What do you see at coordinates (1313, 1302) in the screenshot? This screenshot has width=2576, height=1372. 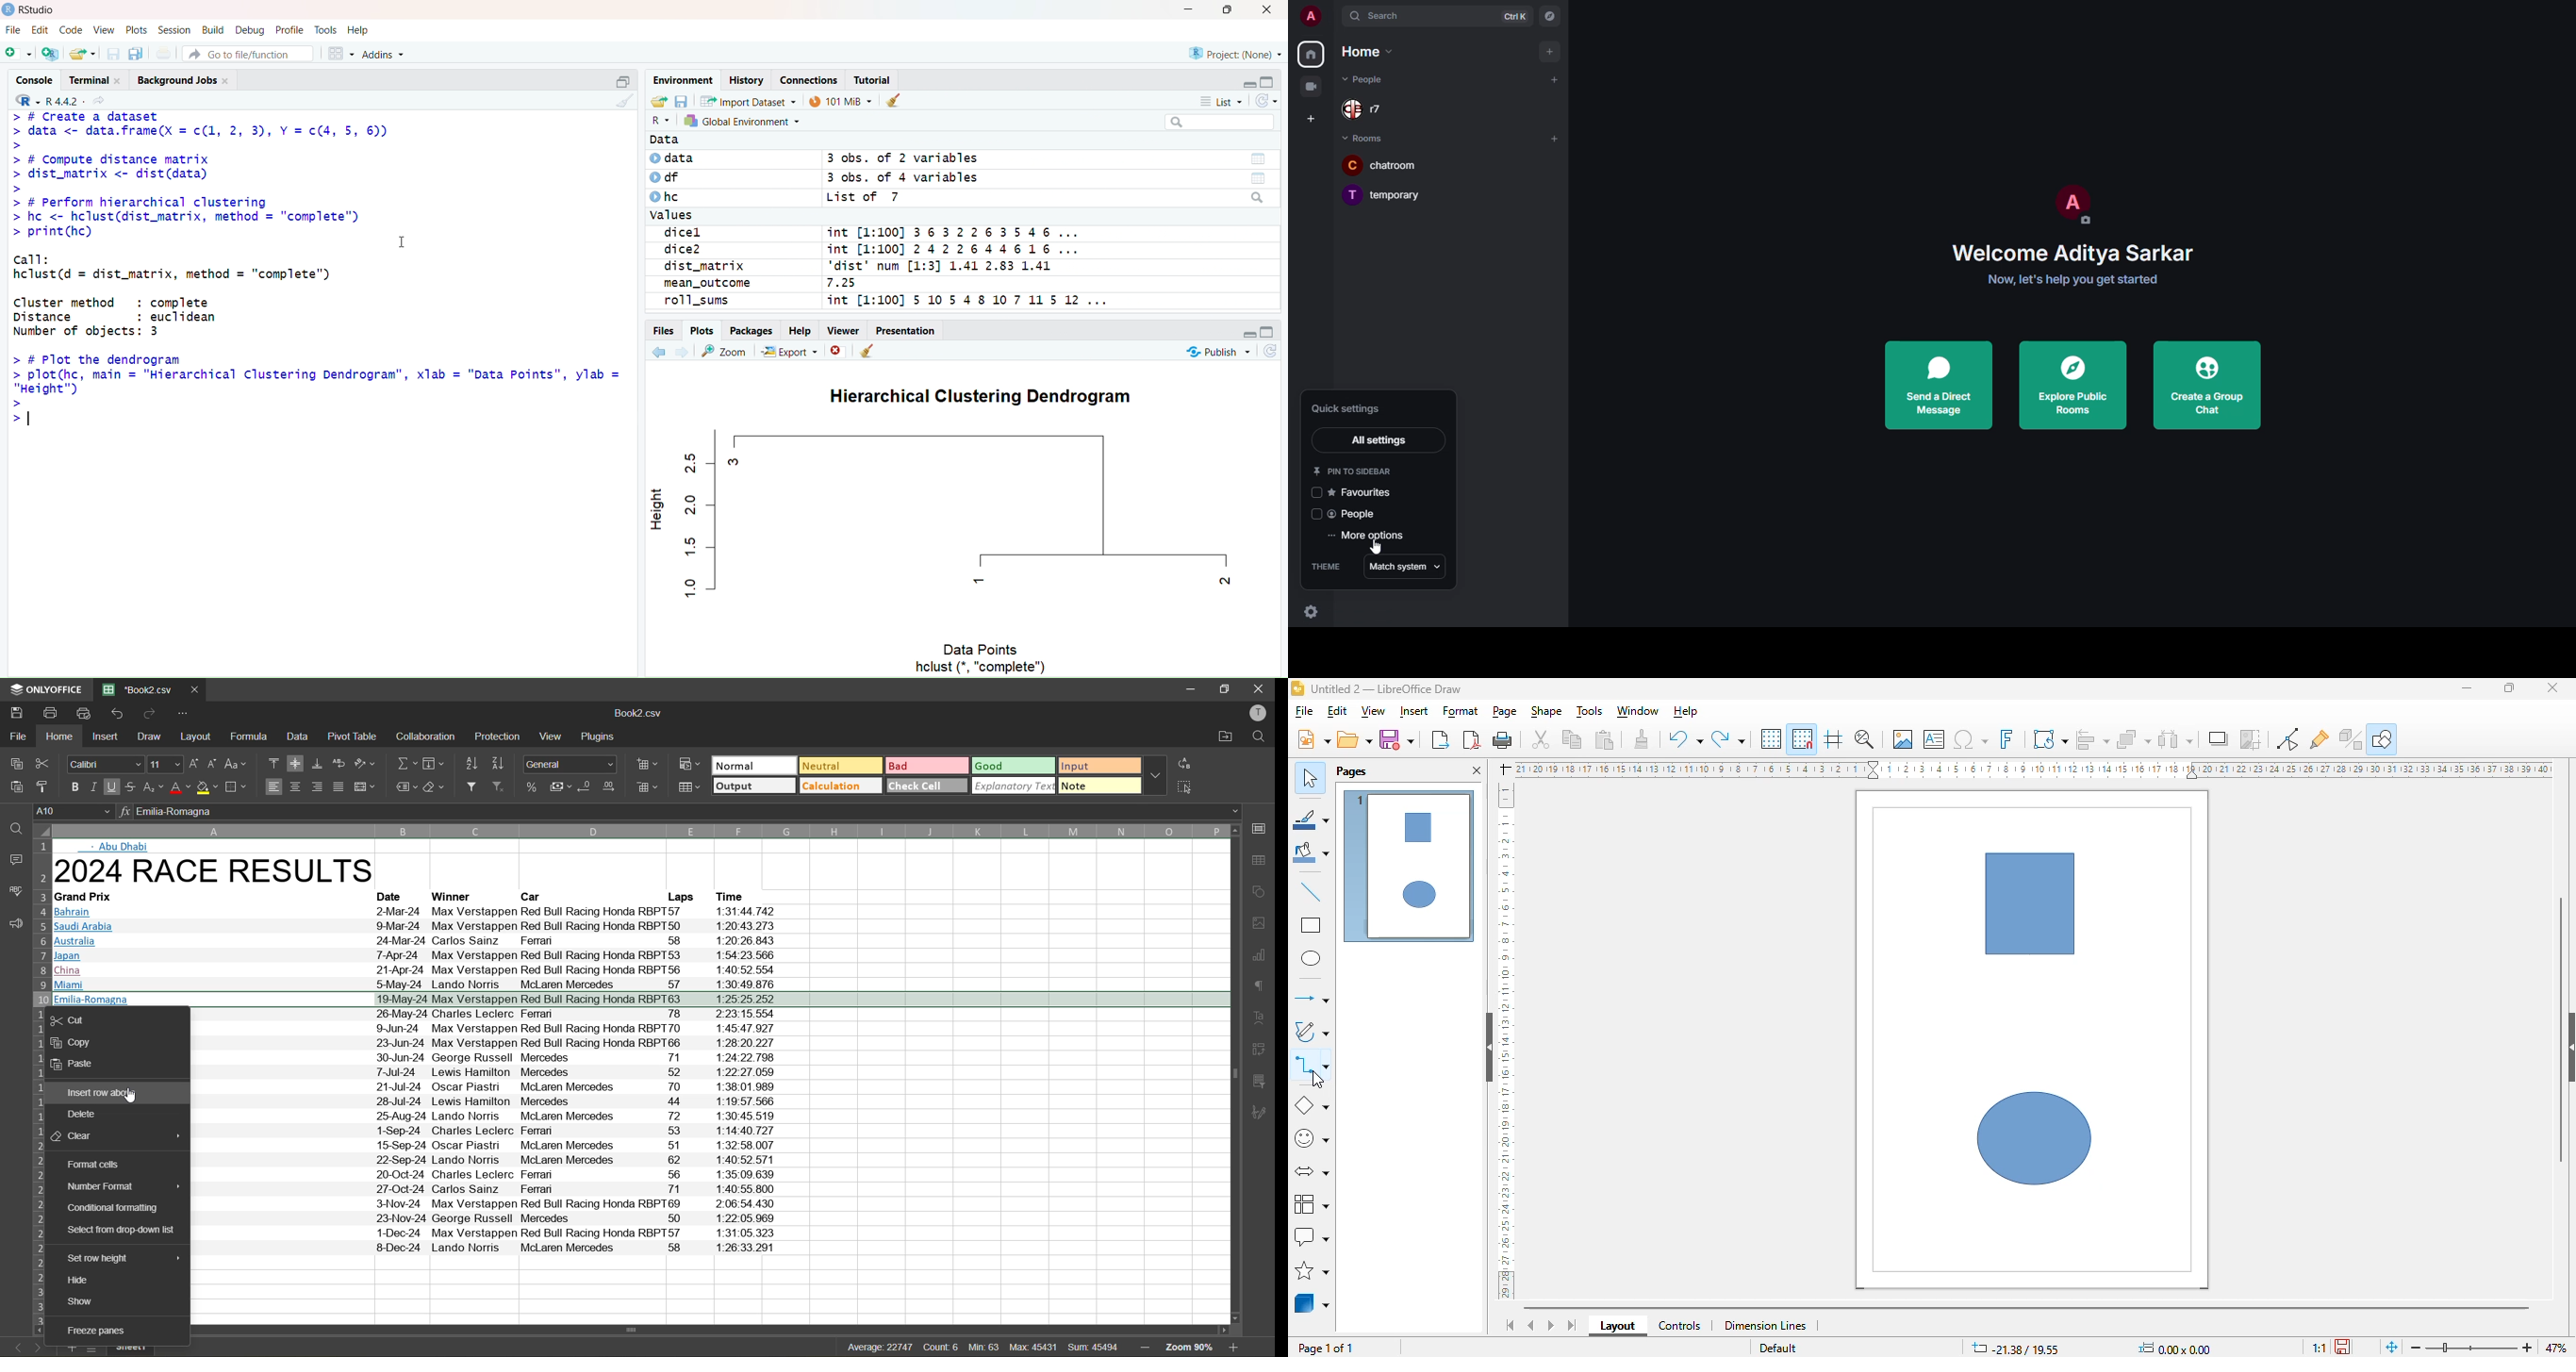 I see `3D objects` at bounding box center [1313, 1302].